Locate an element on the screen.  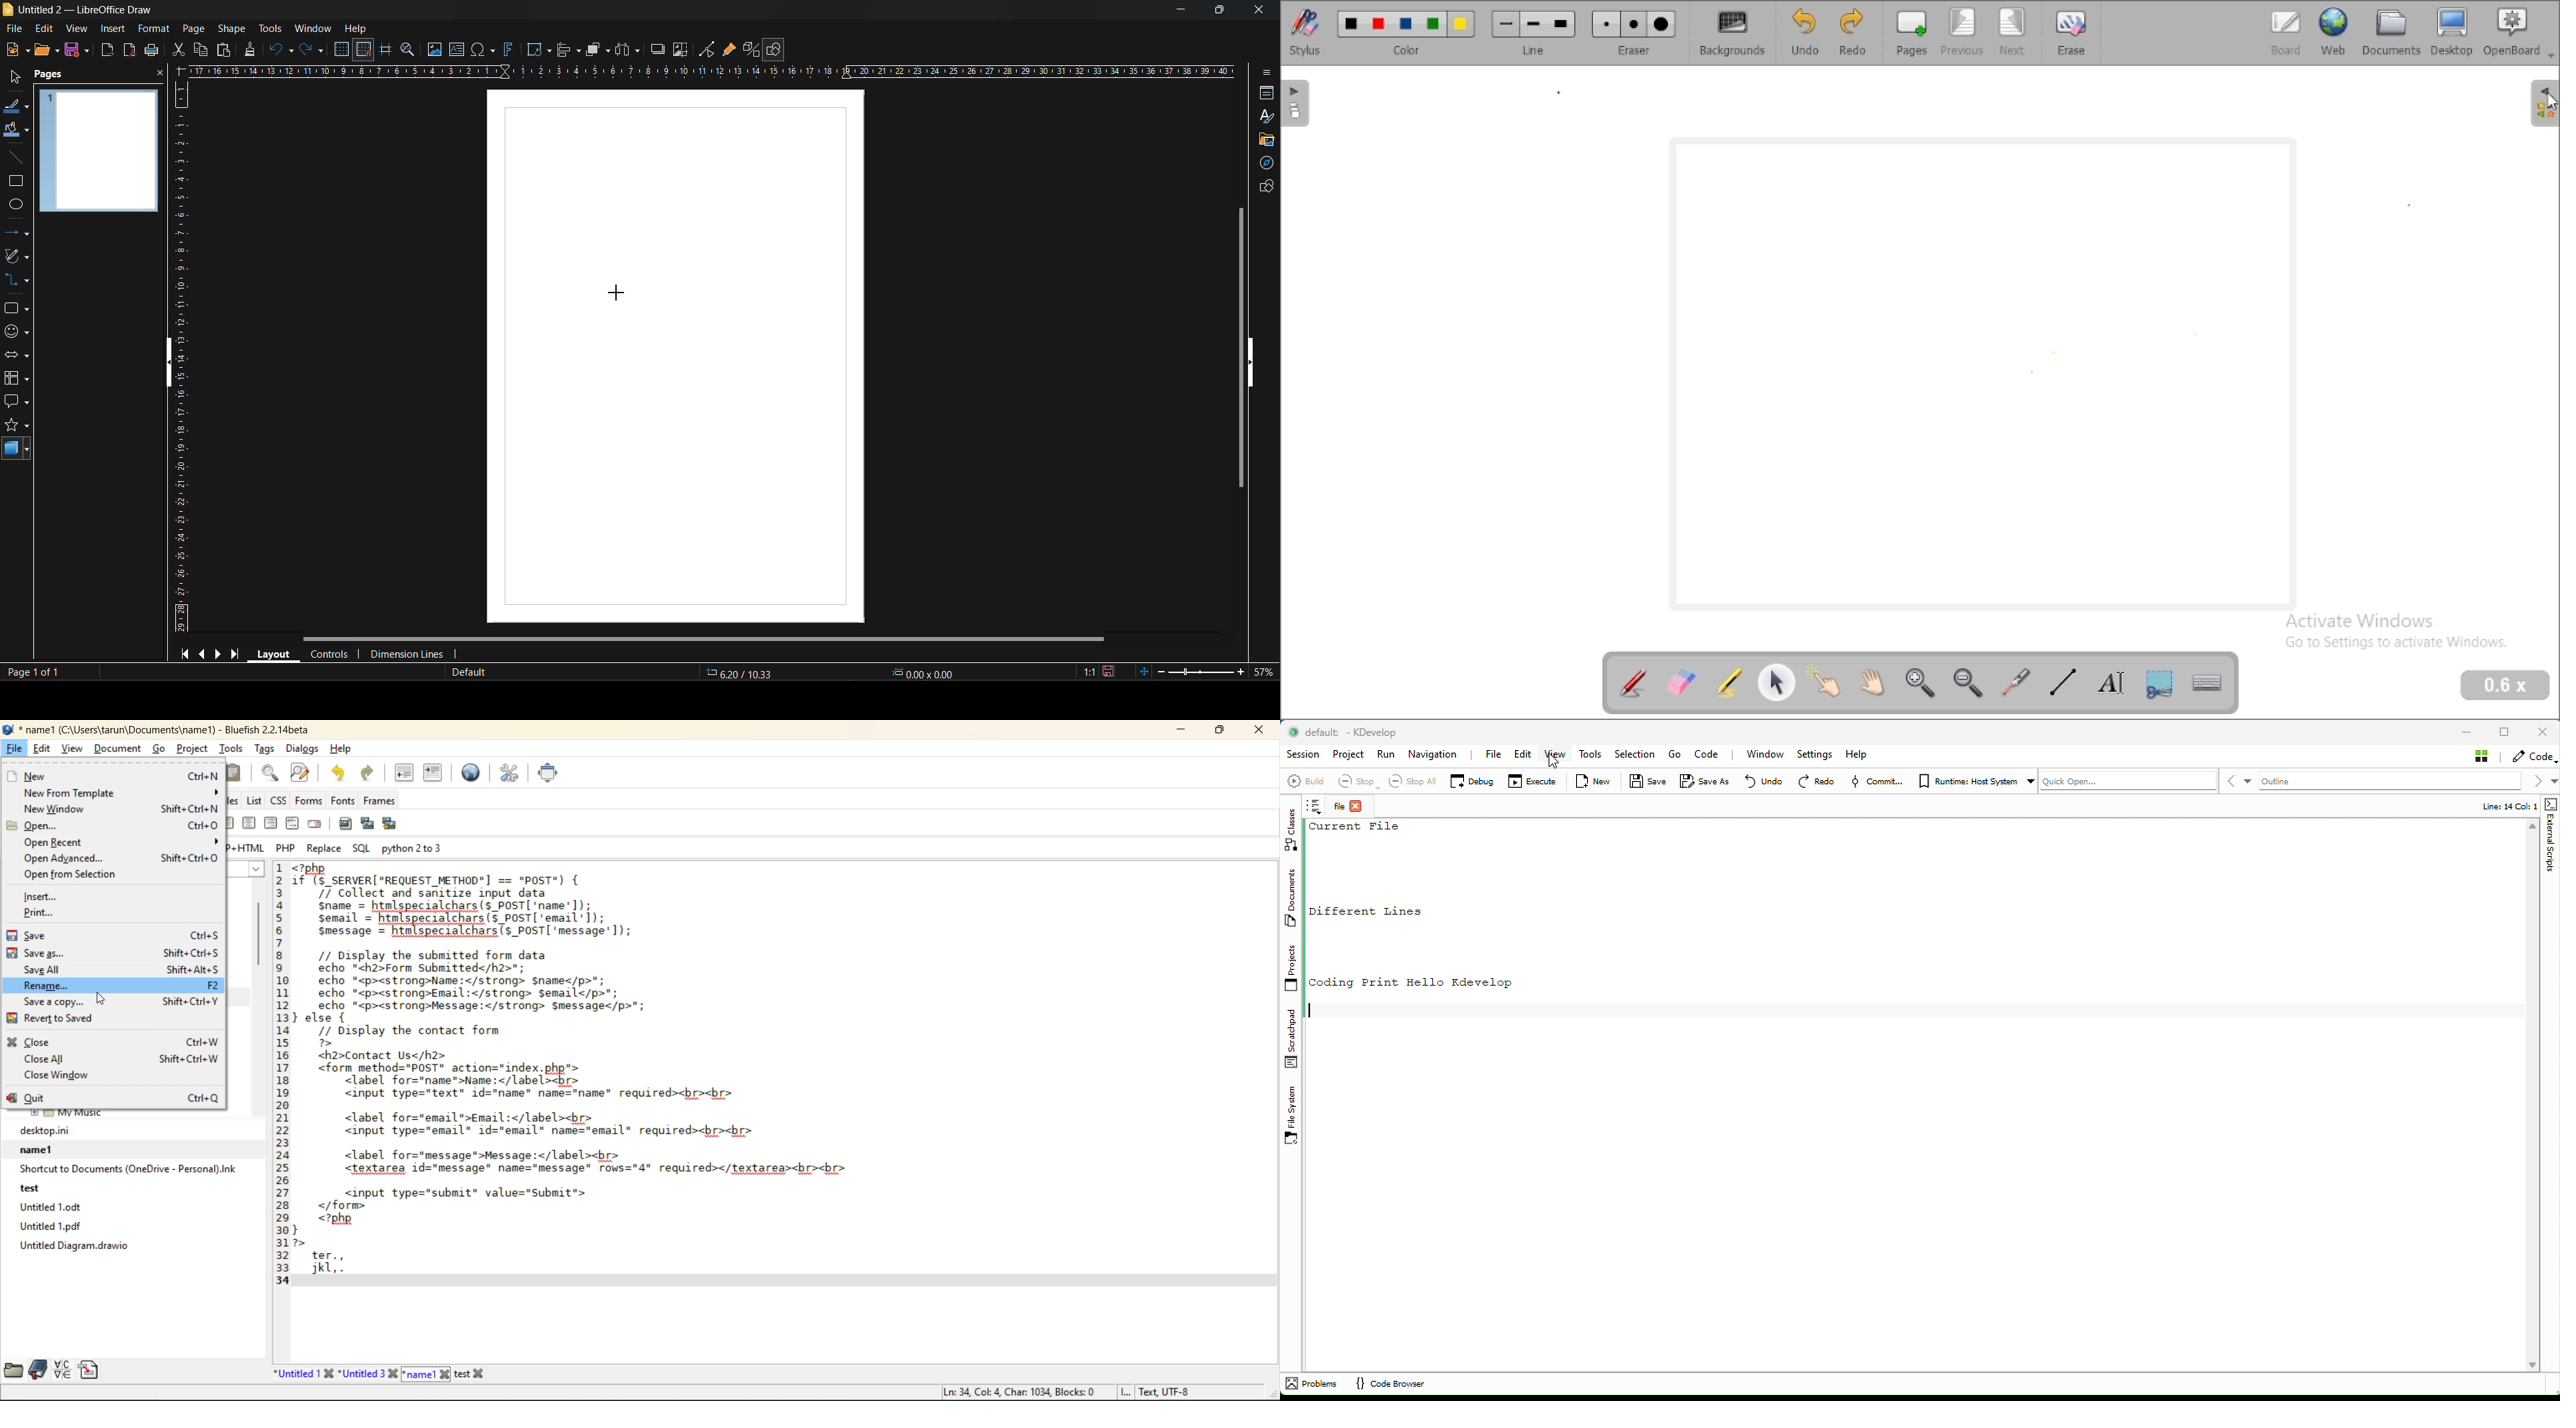
cursor is located at coordinates (619, 293).